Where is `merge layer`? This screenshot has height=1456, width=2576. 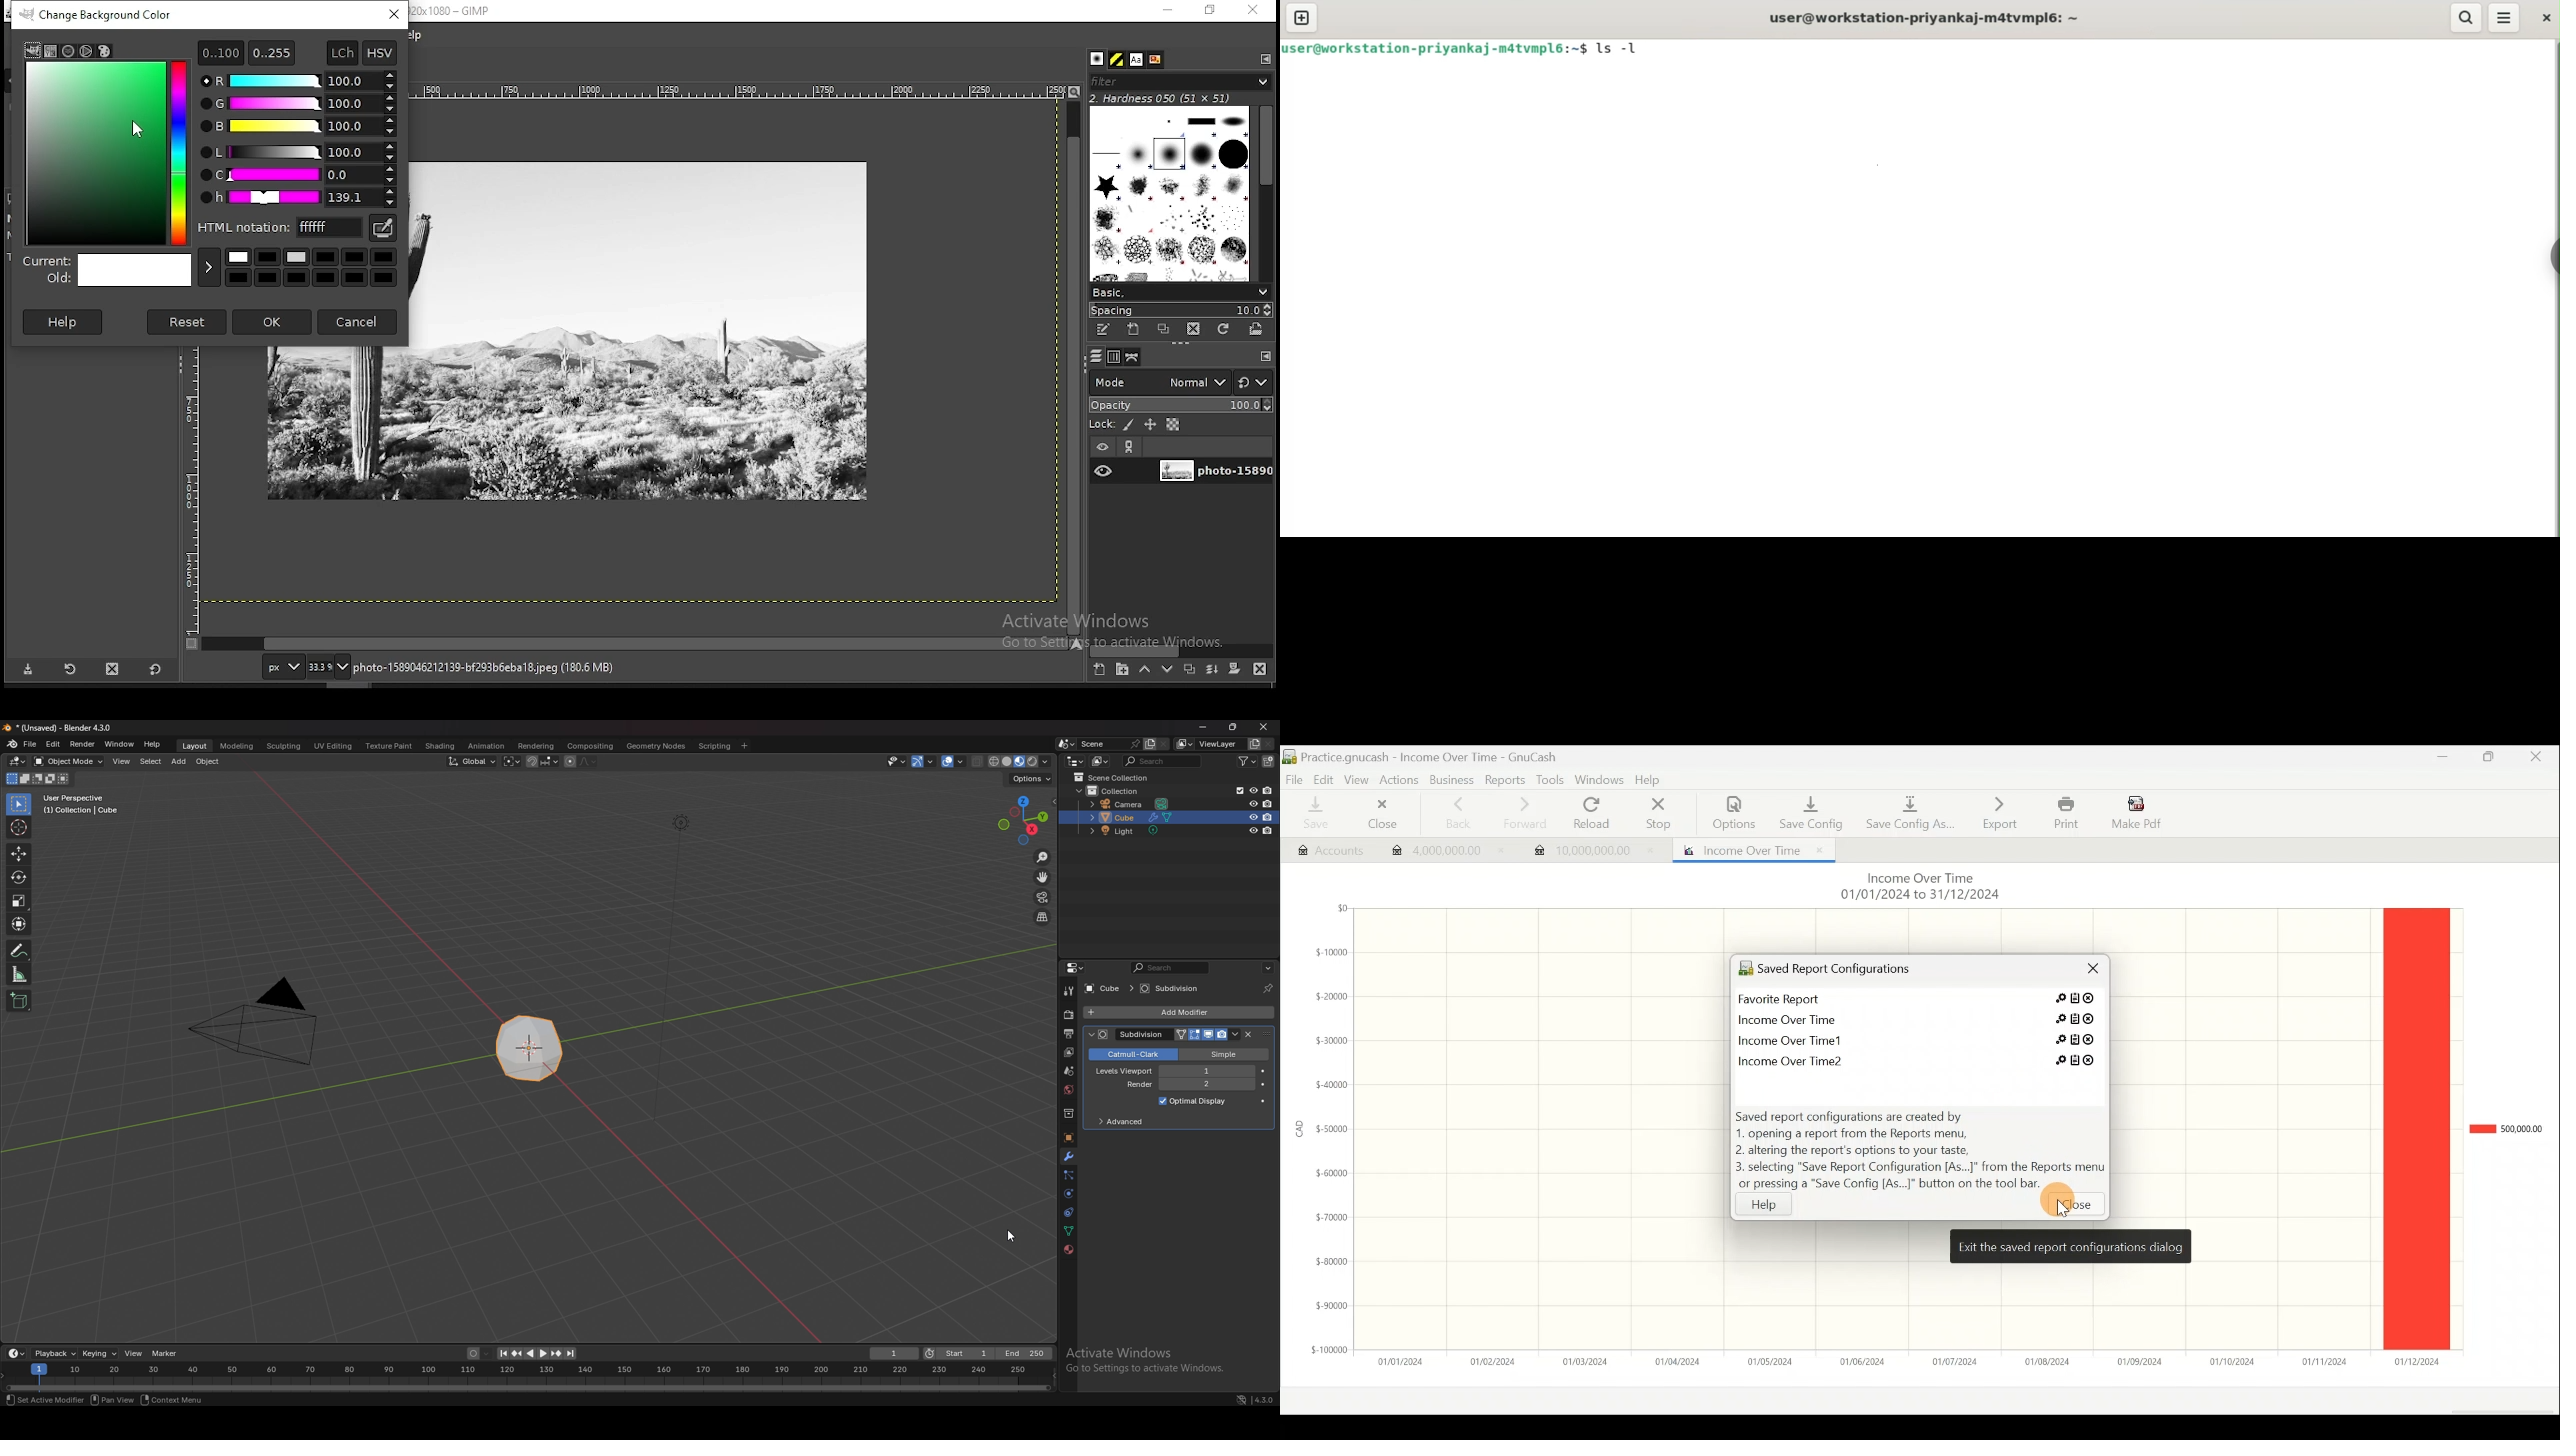
merge layer is located at coordinates (1214, 669).